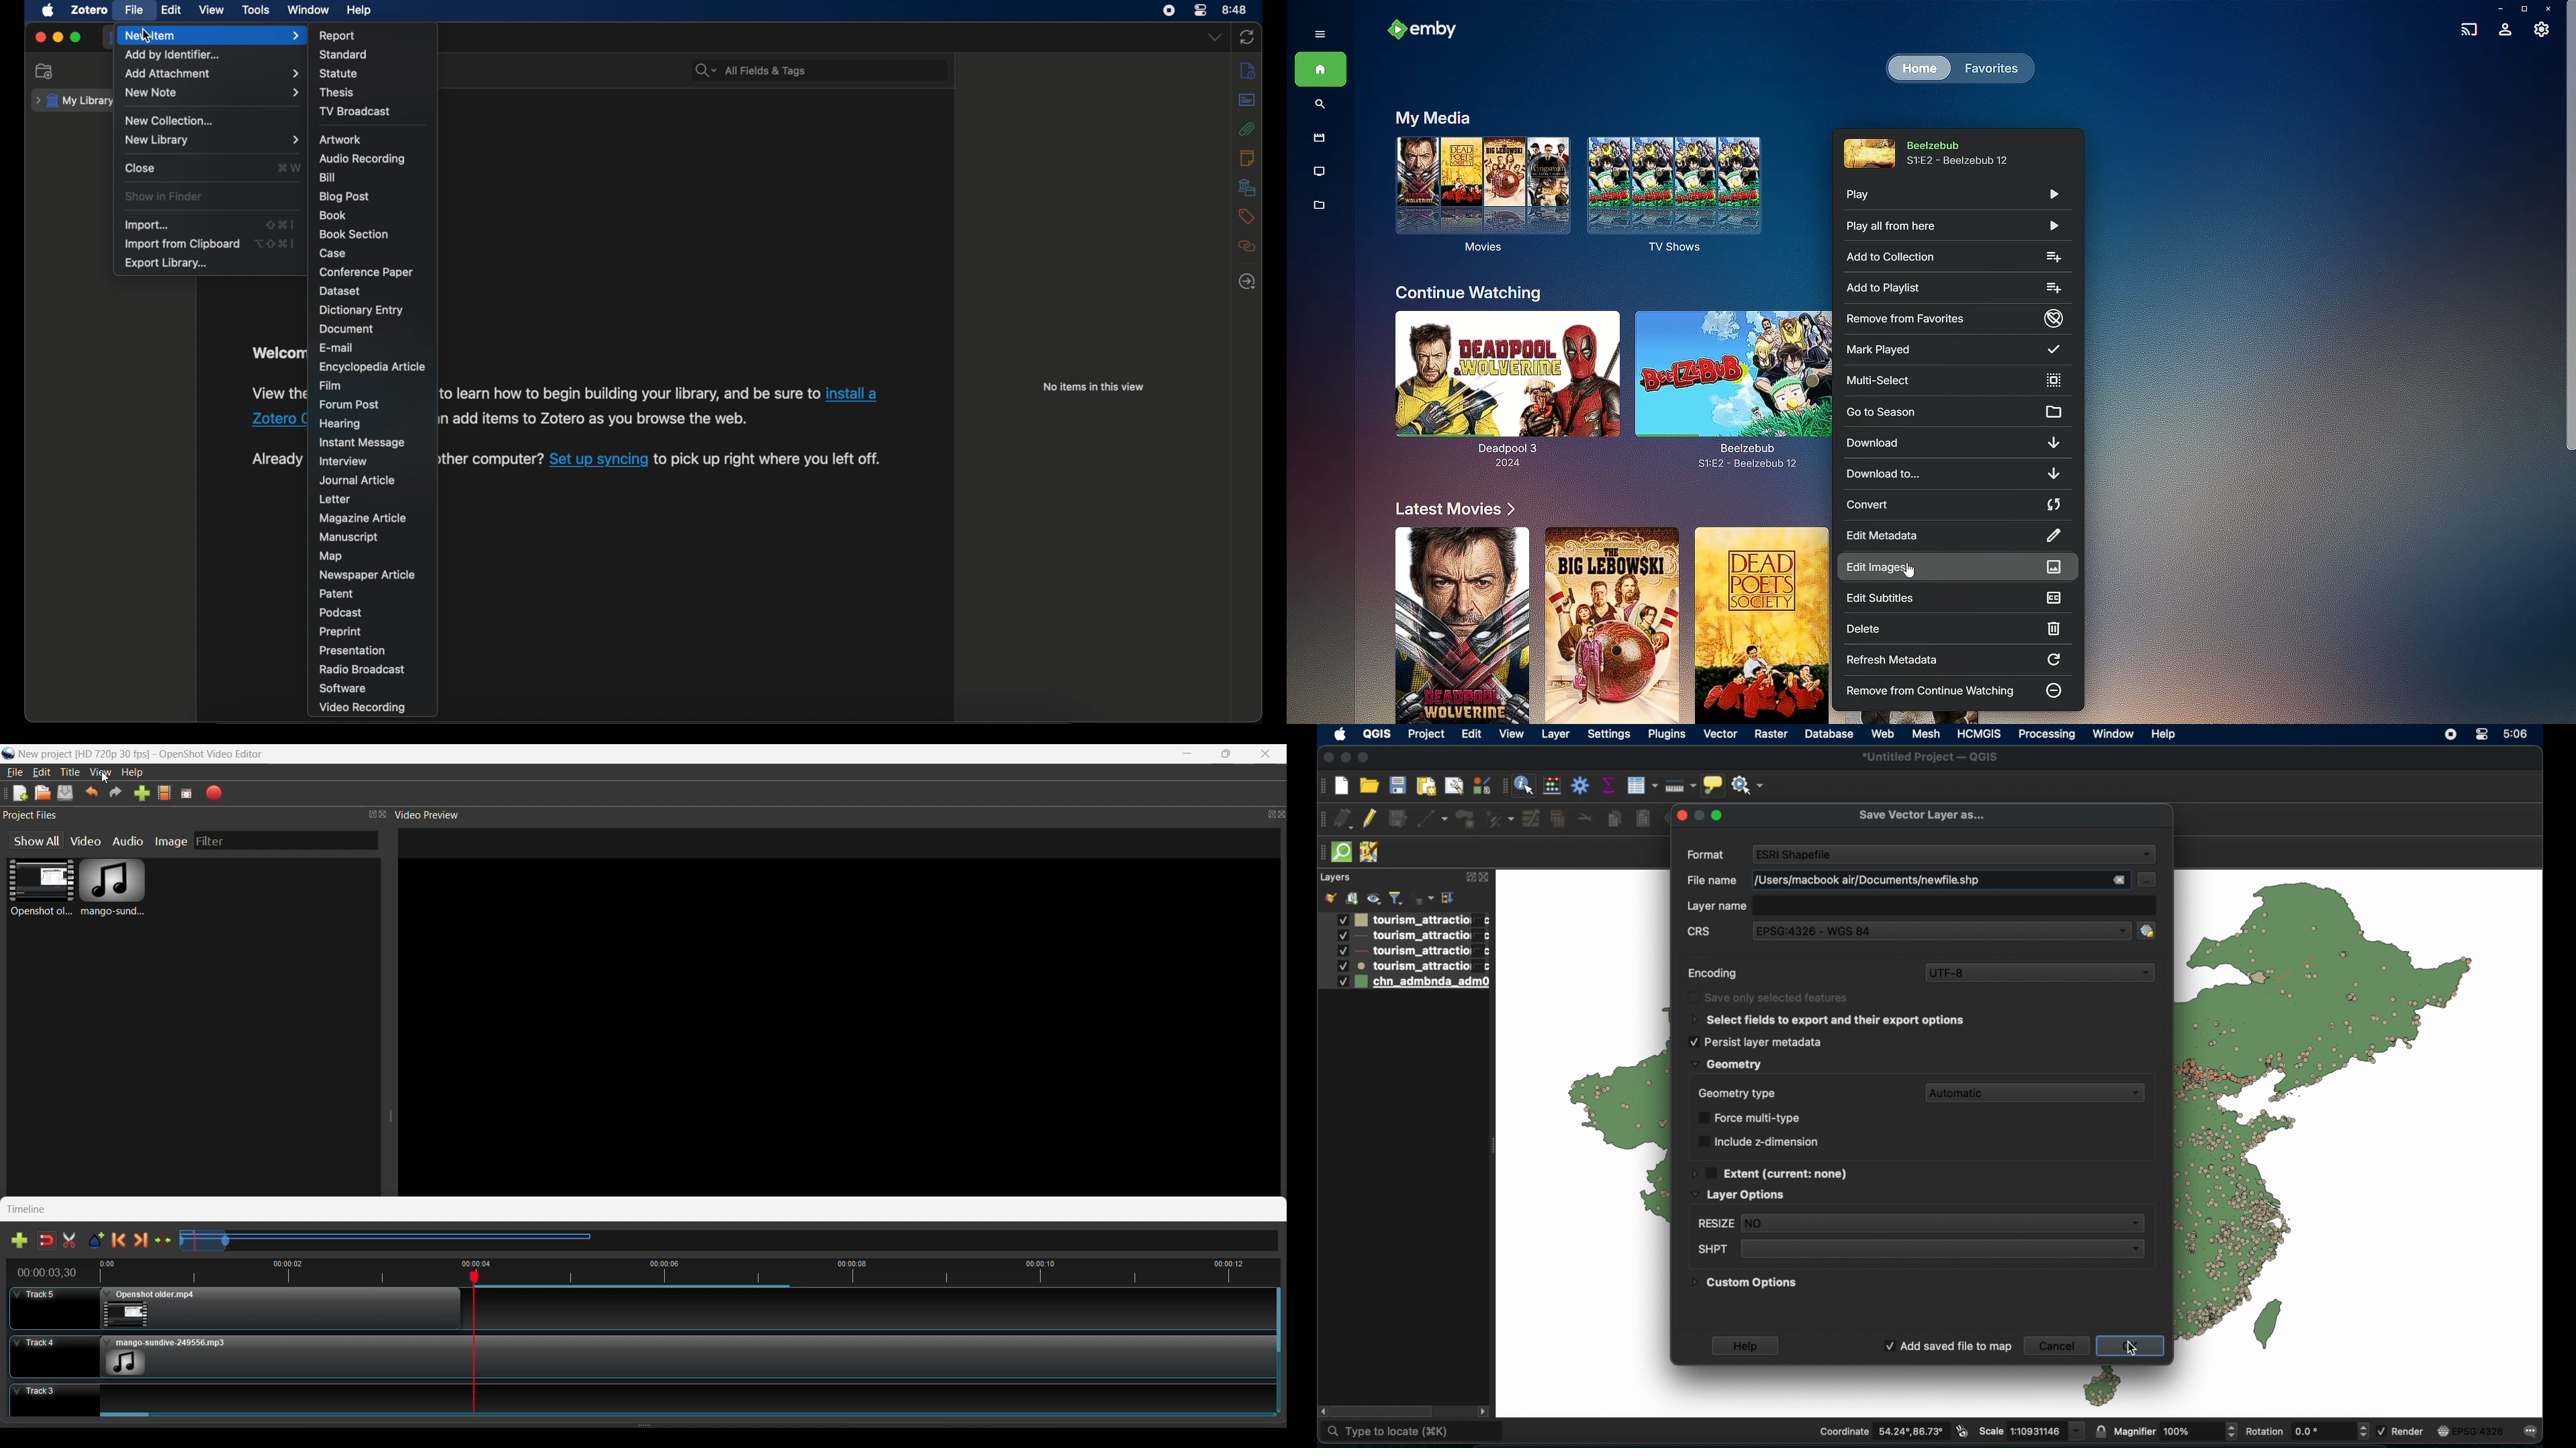  What do you see at coordinates (2505, 31) in the screenshot?
I see `Account` at bounding box center [2505, 31].